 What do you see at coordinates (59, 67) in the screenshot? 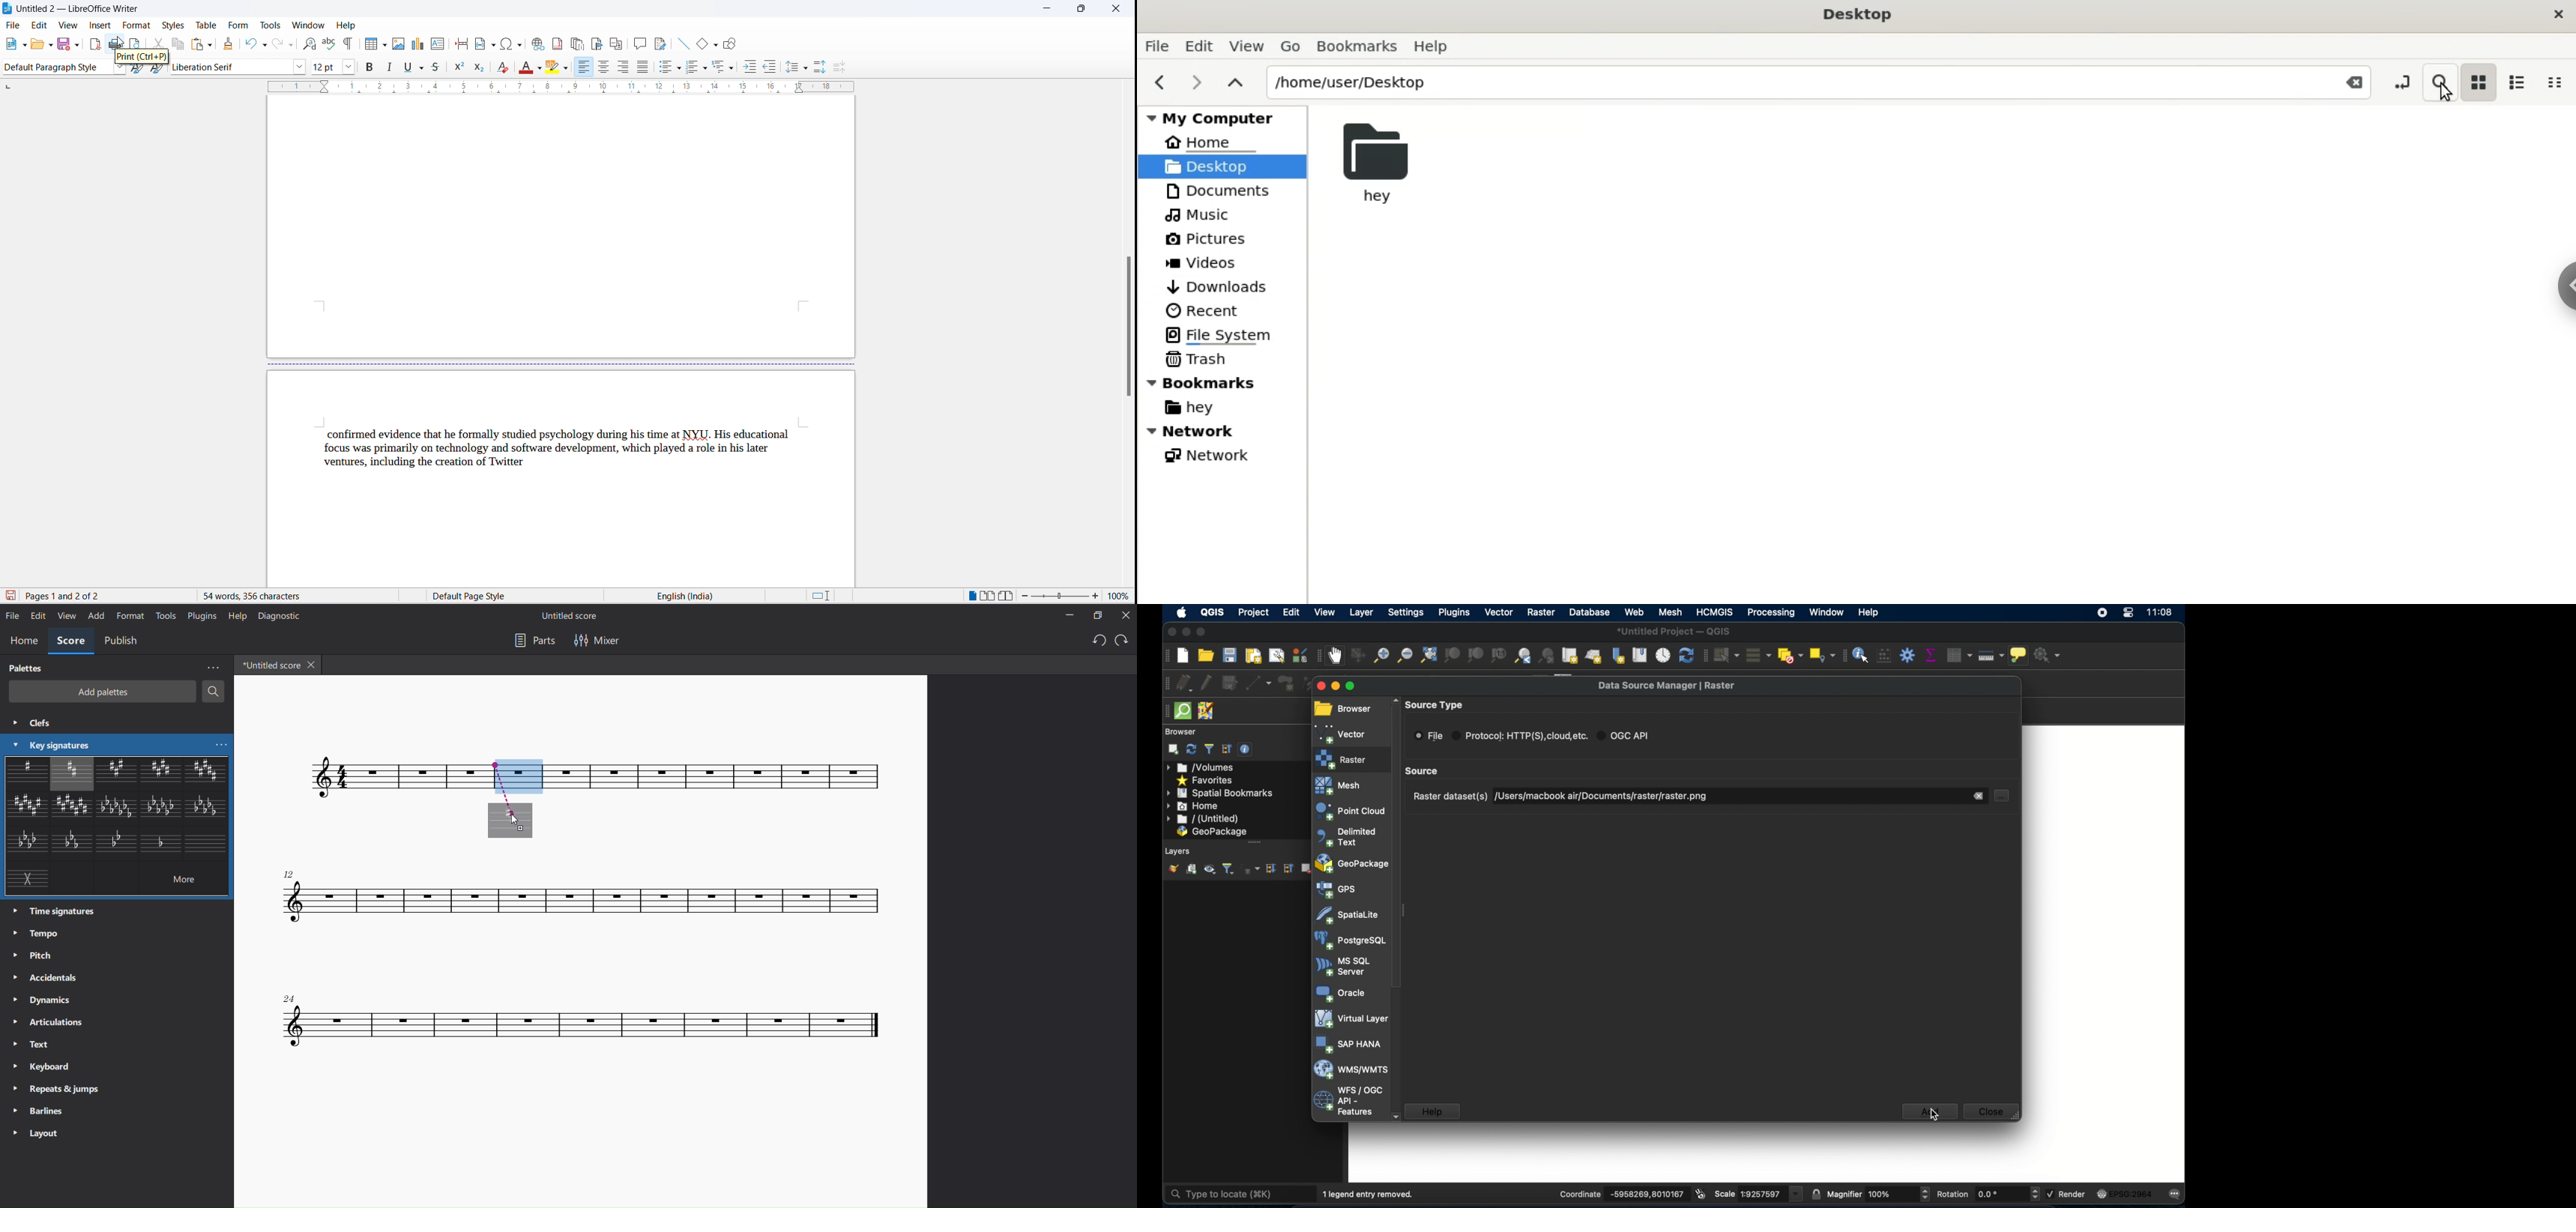
I see `paragraph style` at bounding box center [59, 67].